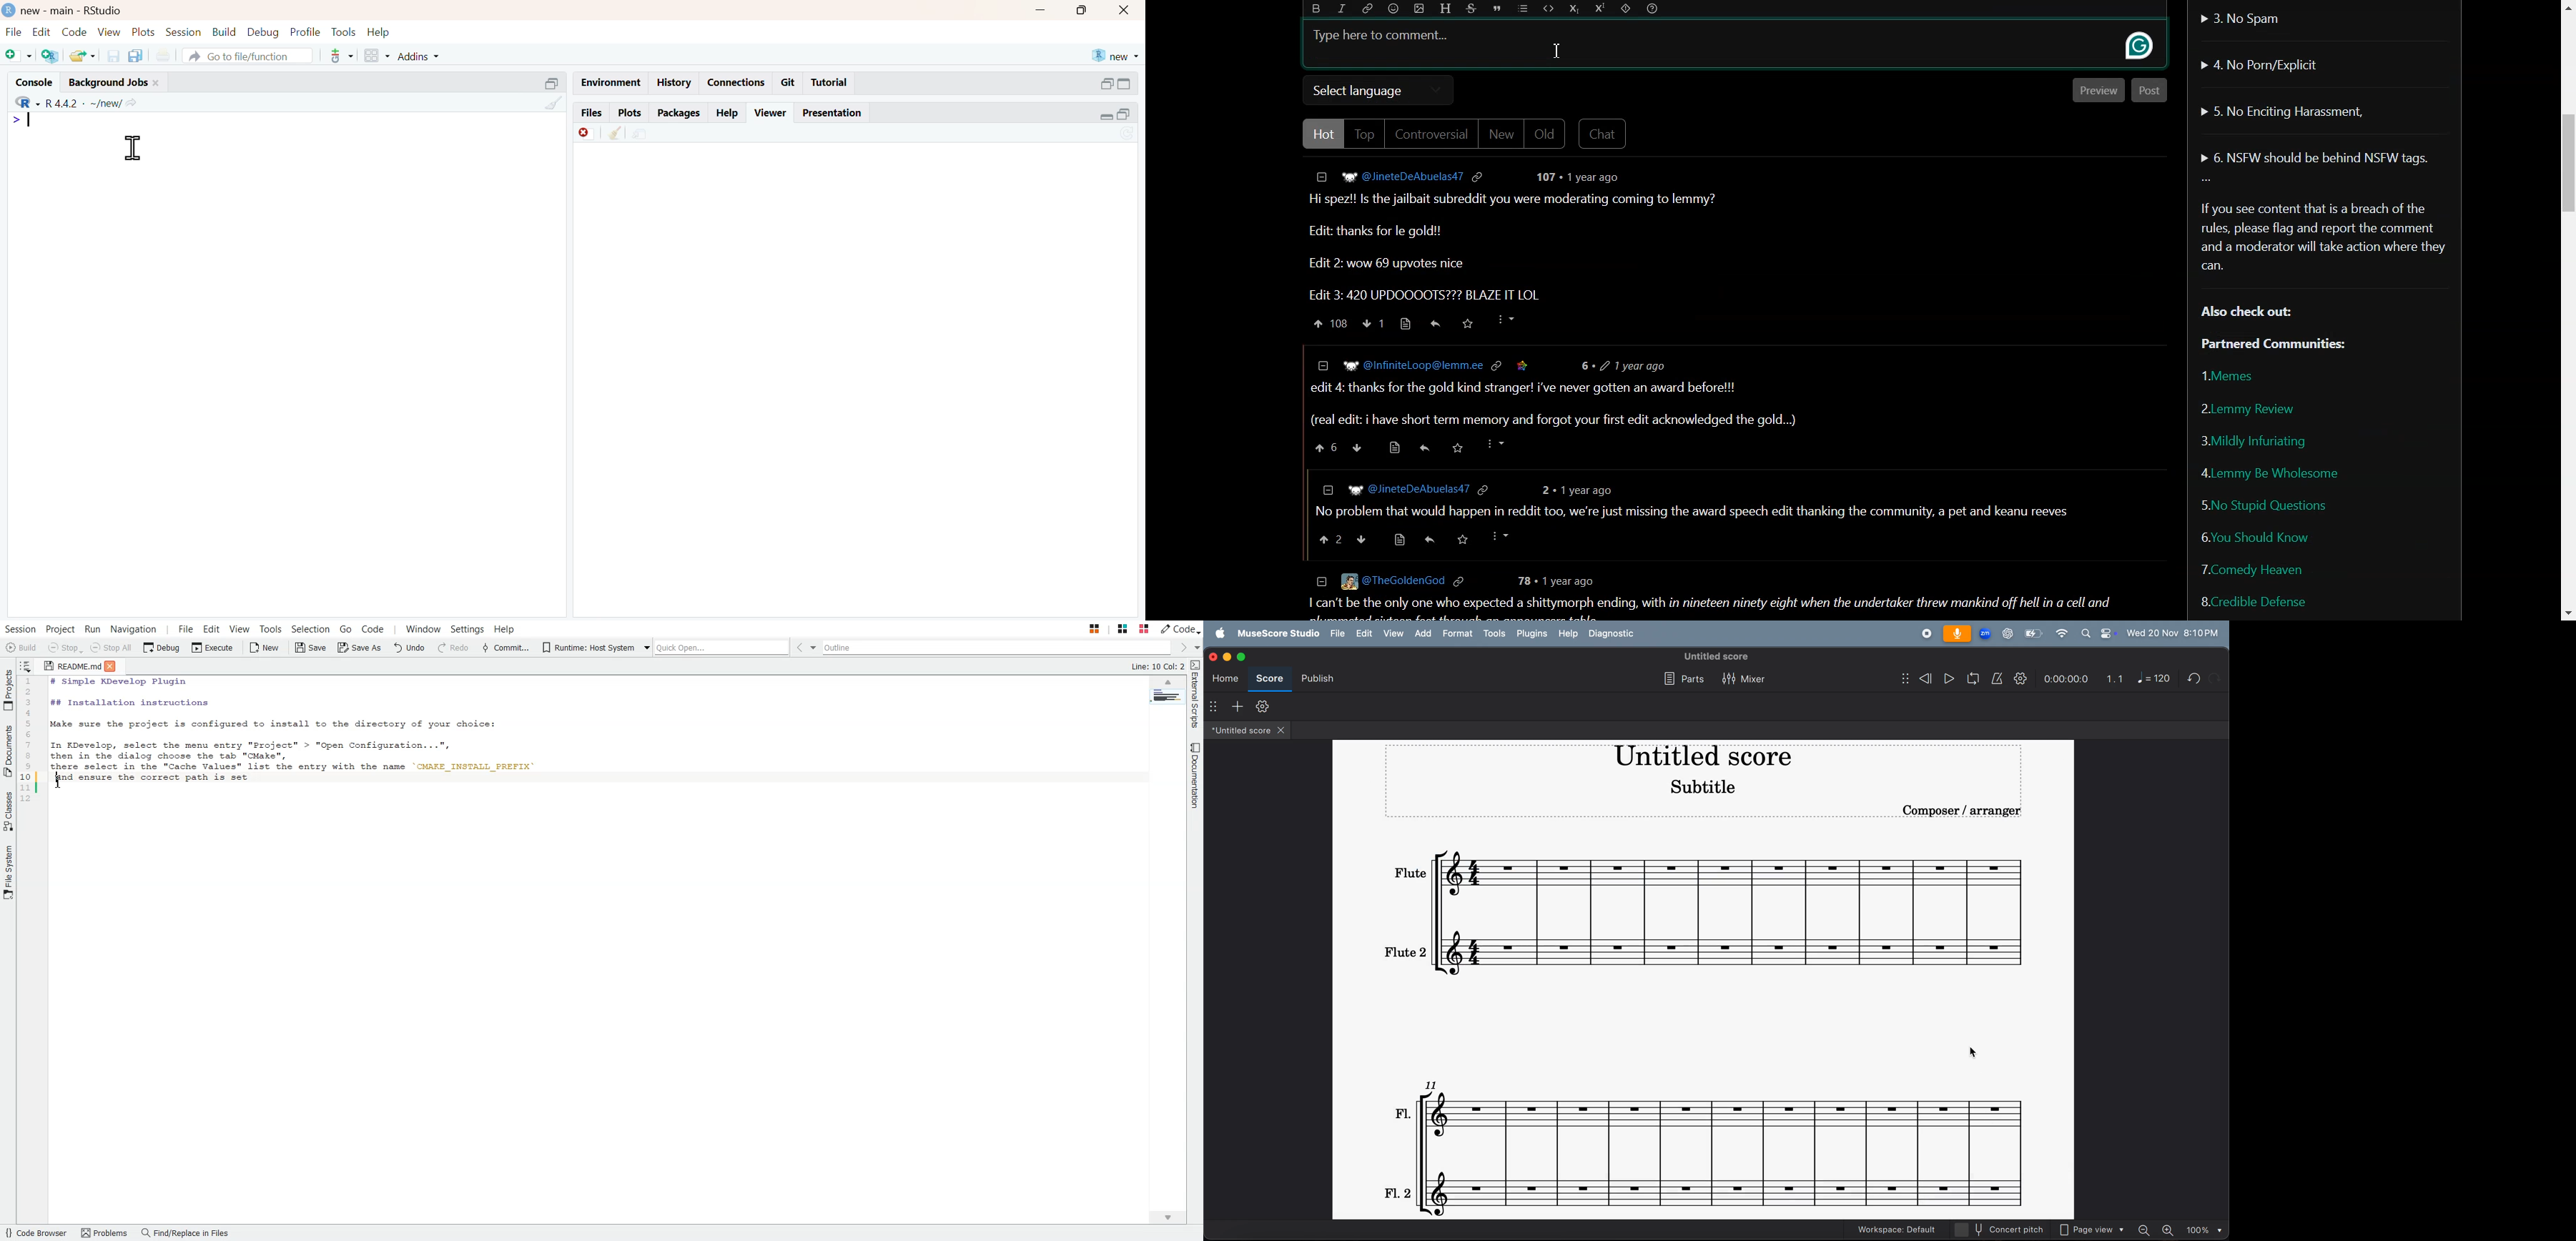 This screenshot has height=1260, width=2576. Describe the element at coordinates (50, 57) in the screenshot. I see `add R file` at that location.